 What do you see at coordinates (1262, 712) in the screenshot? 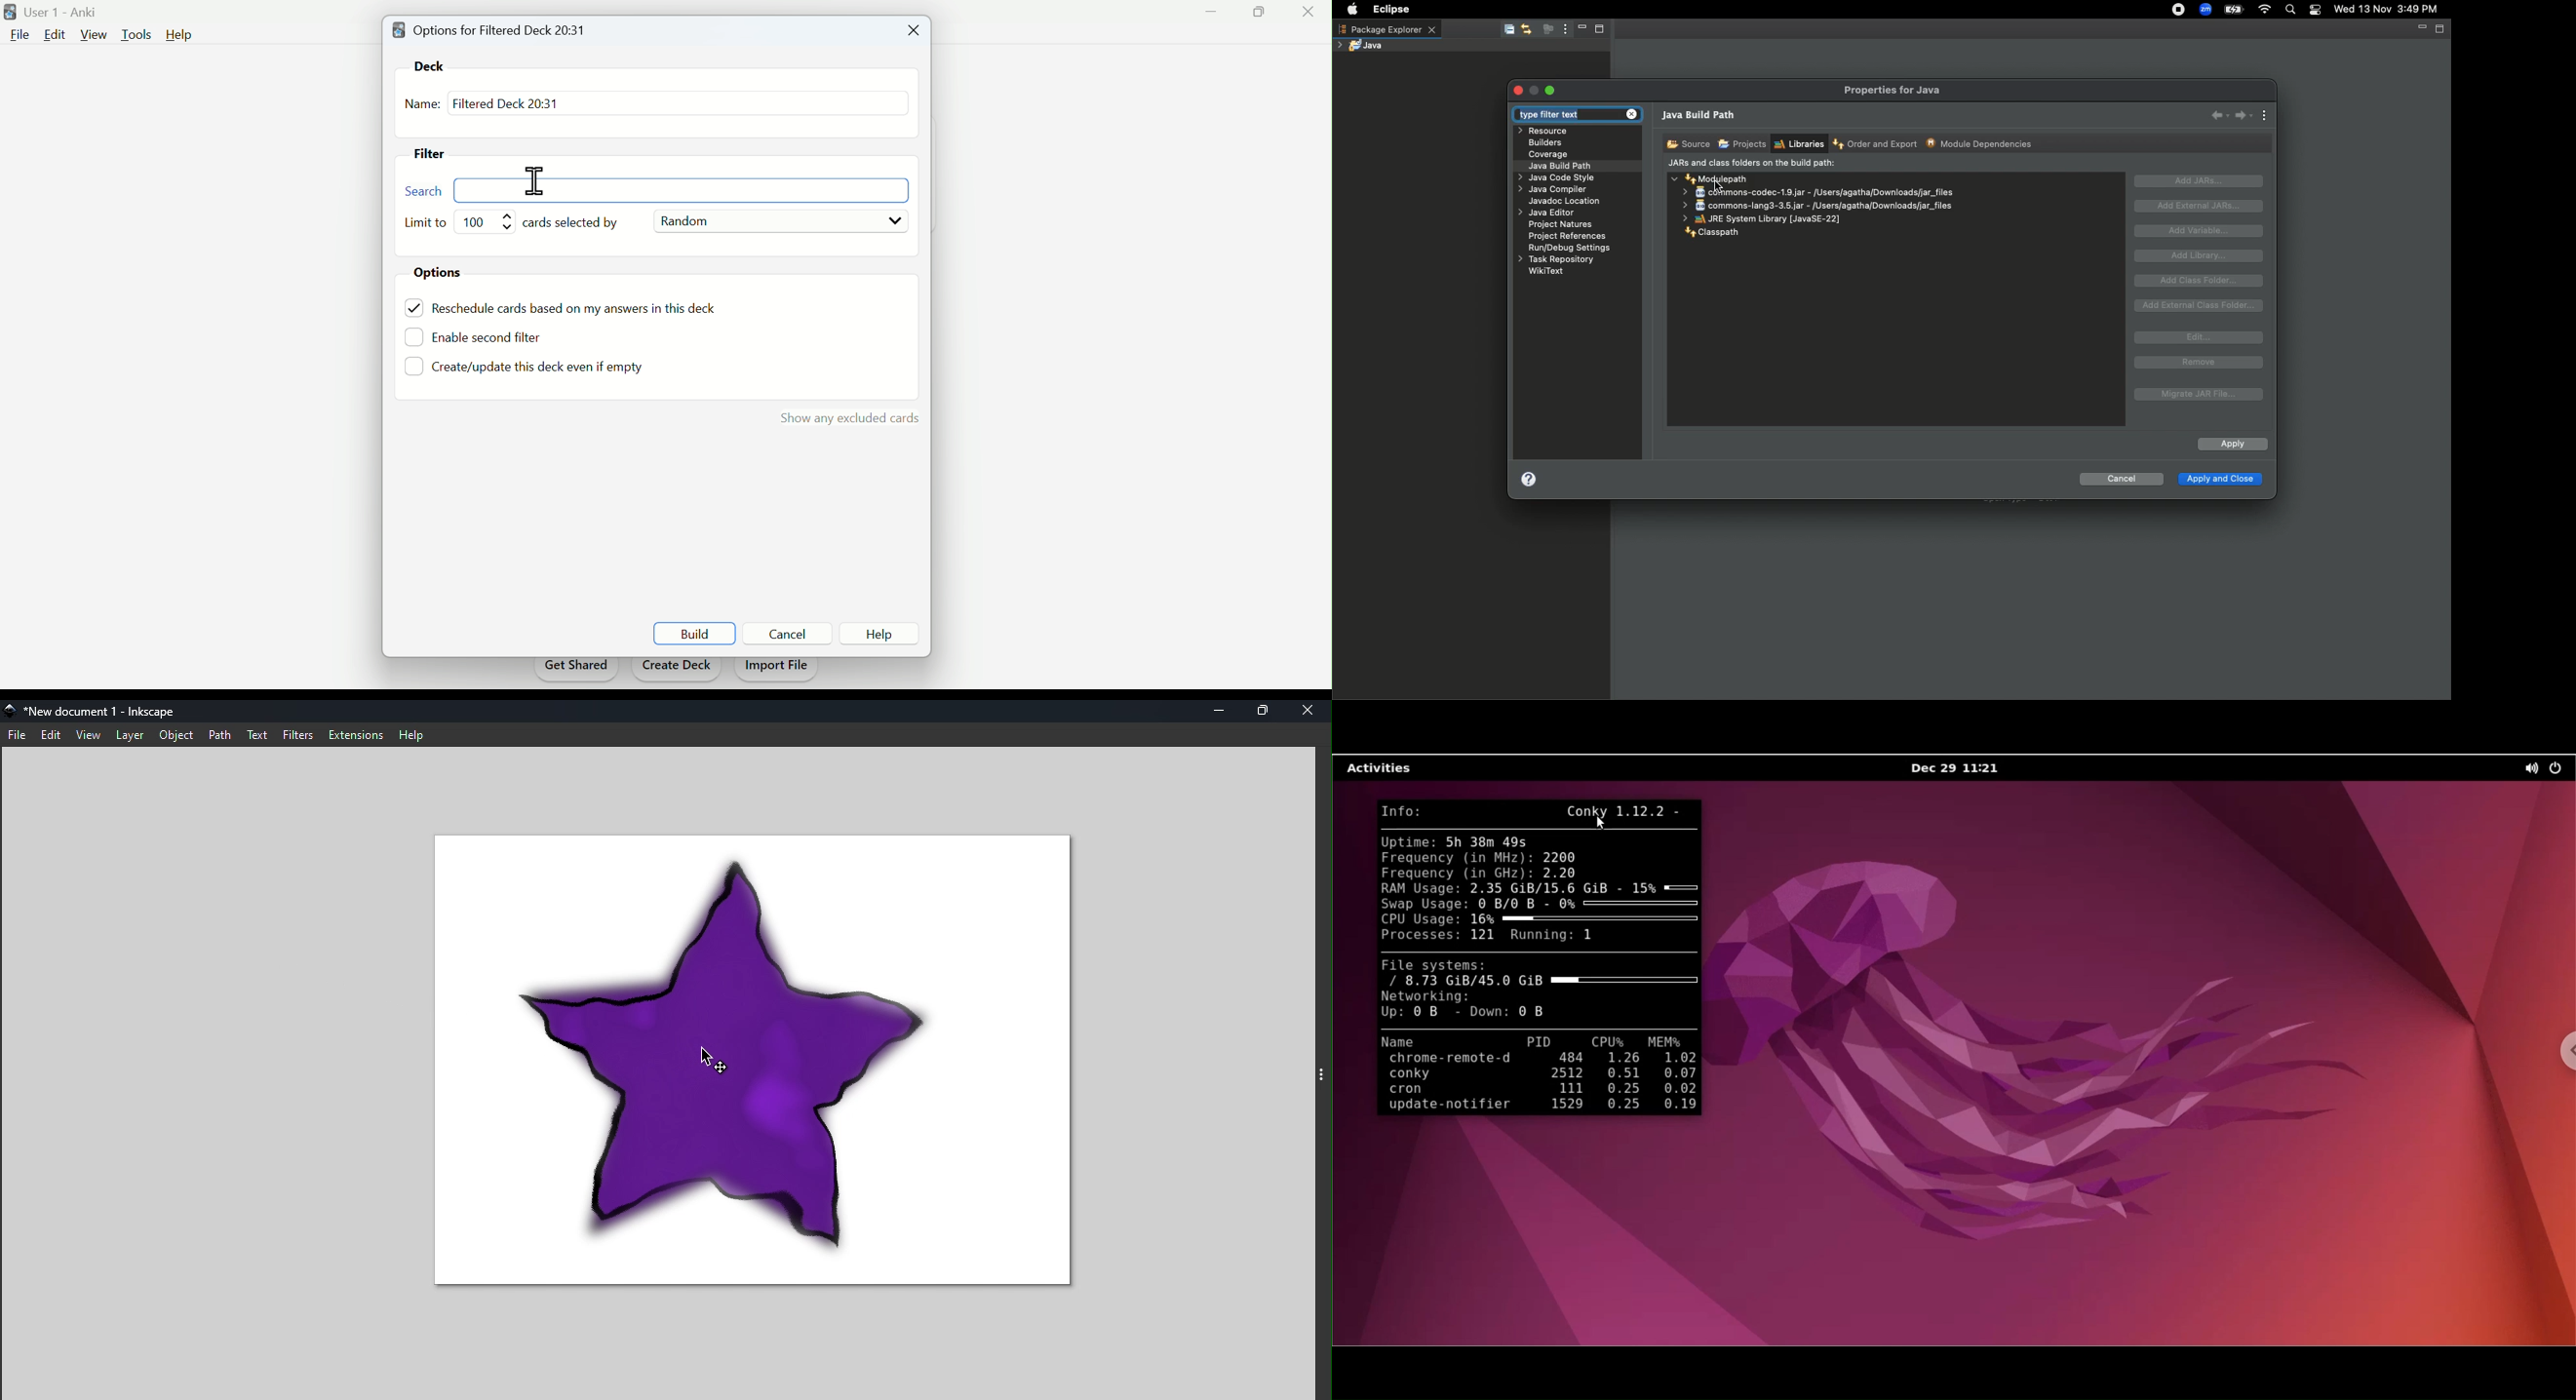
I see `Maximize` at bounding box center [1262, 712].